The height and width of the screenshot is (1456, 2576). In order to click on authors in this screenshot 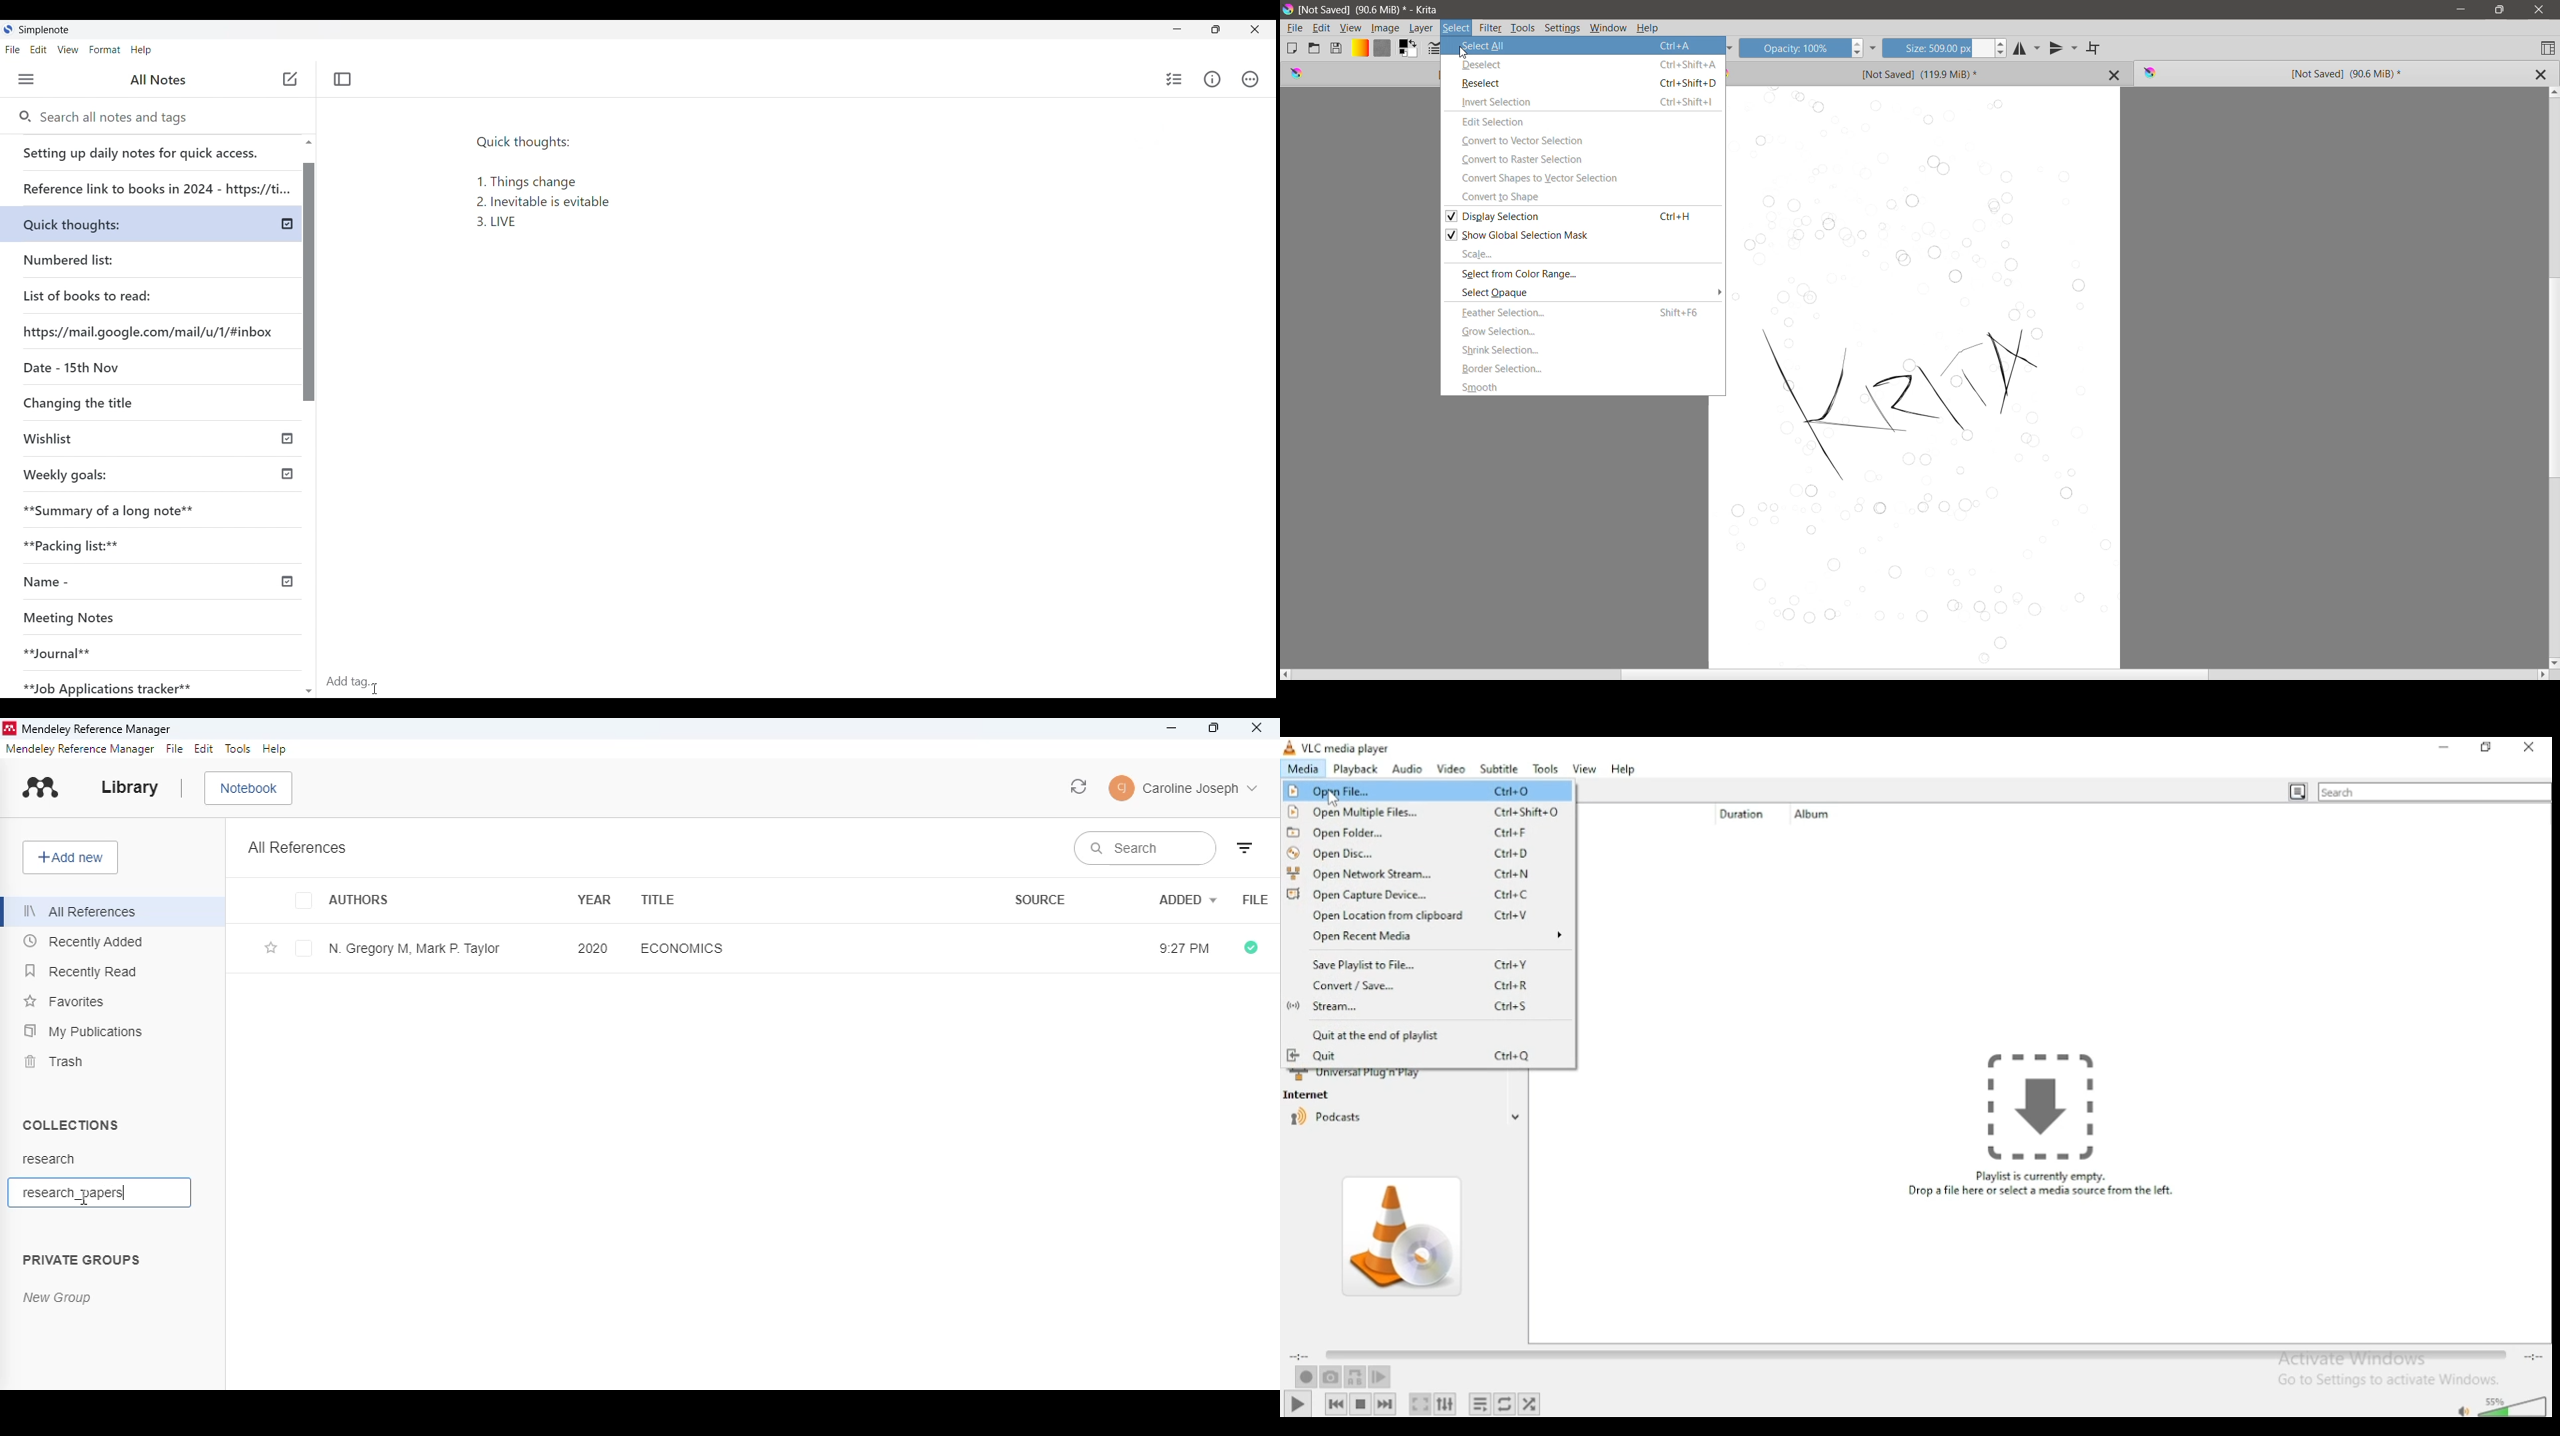, I will do `click(360, 902)`.